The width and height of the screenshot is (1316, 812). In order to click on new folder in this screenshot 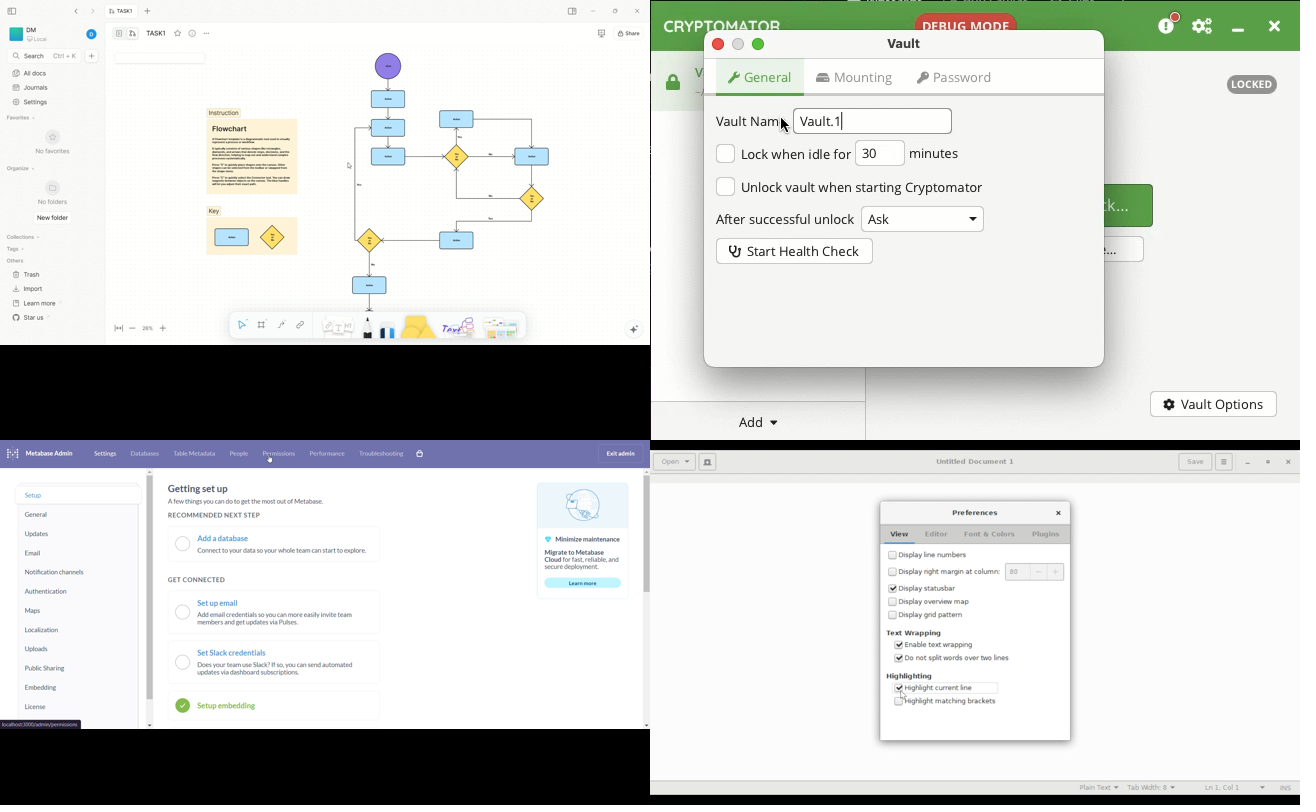, I will do `click(50, 219)`.